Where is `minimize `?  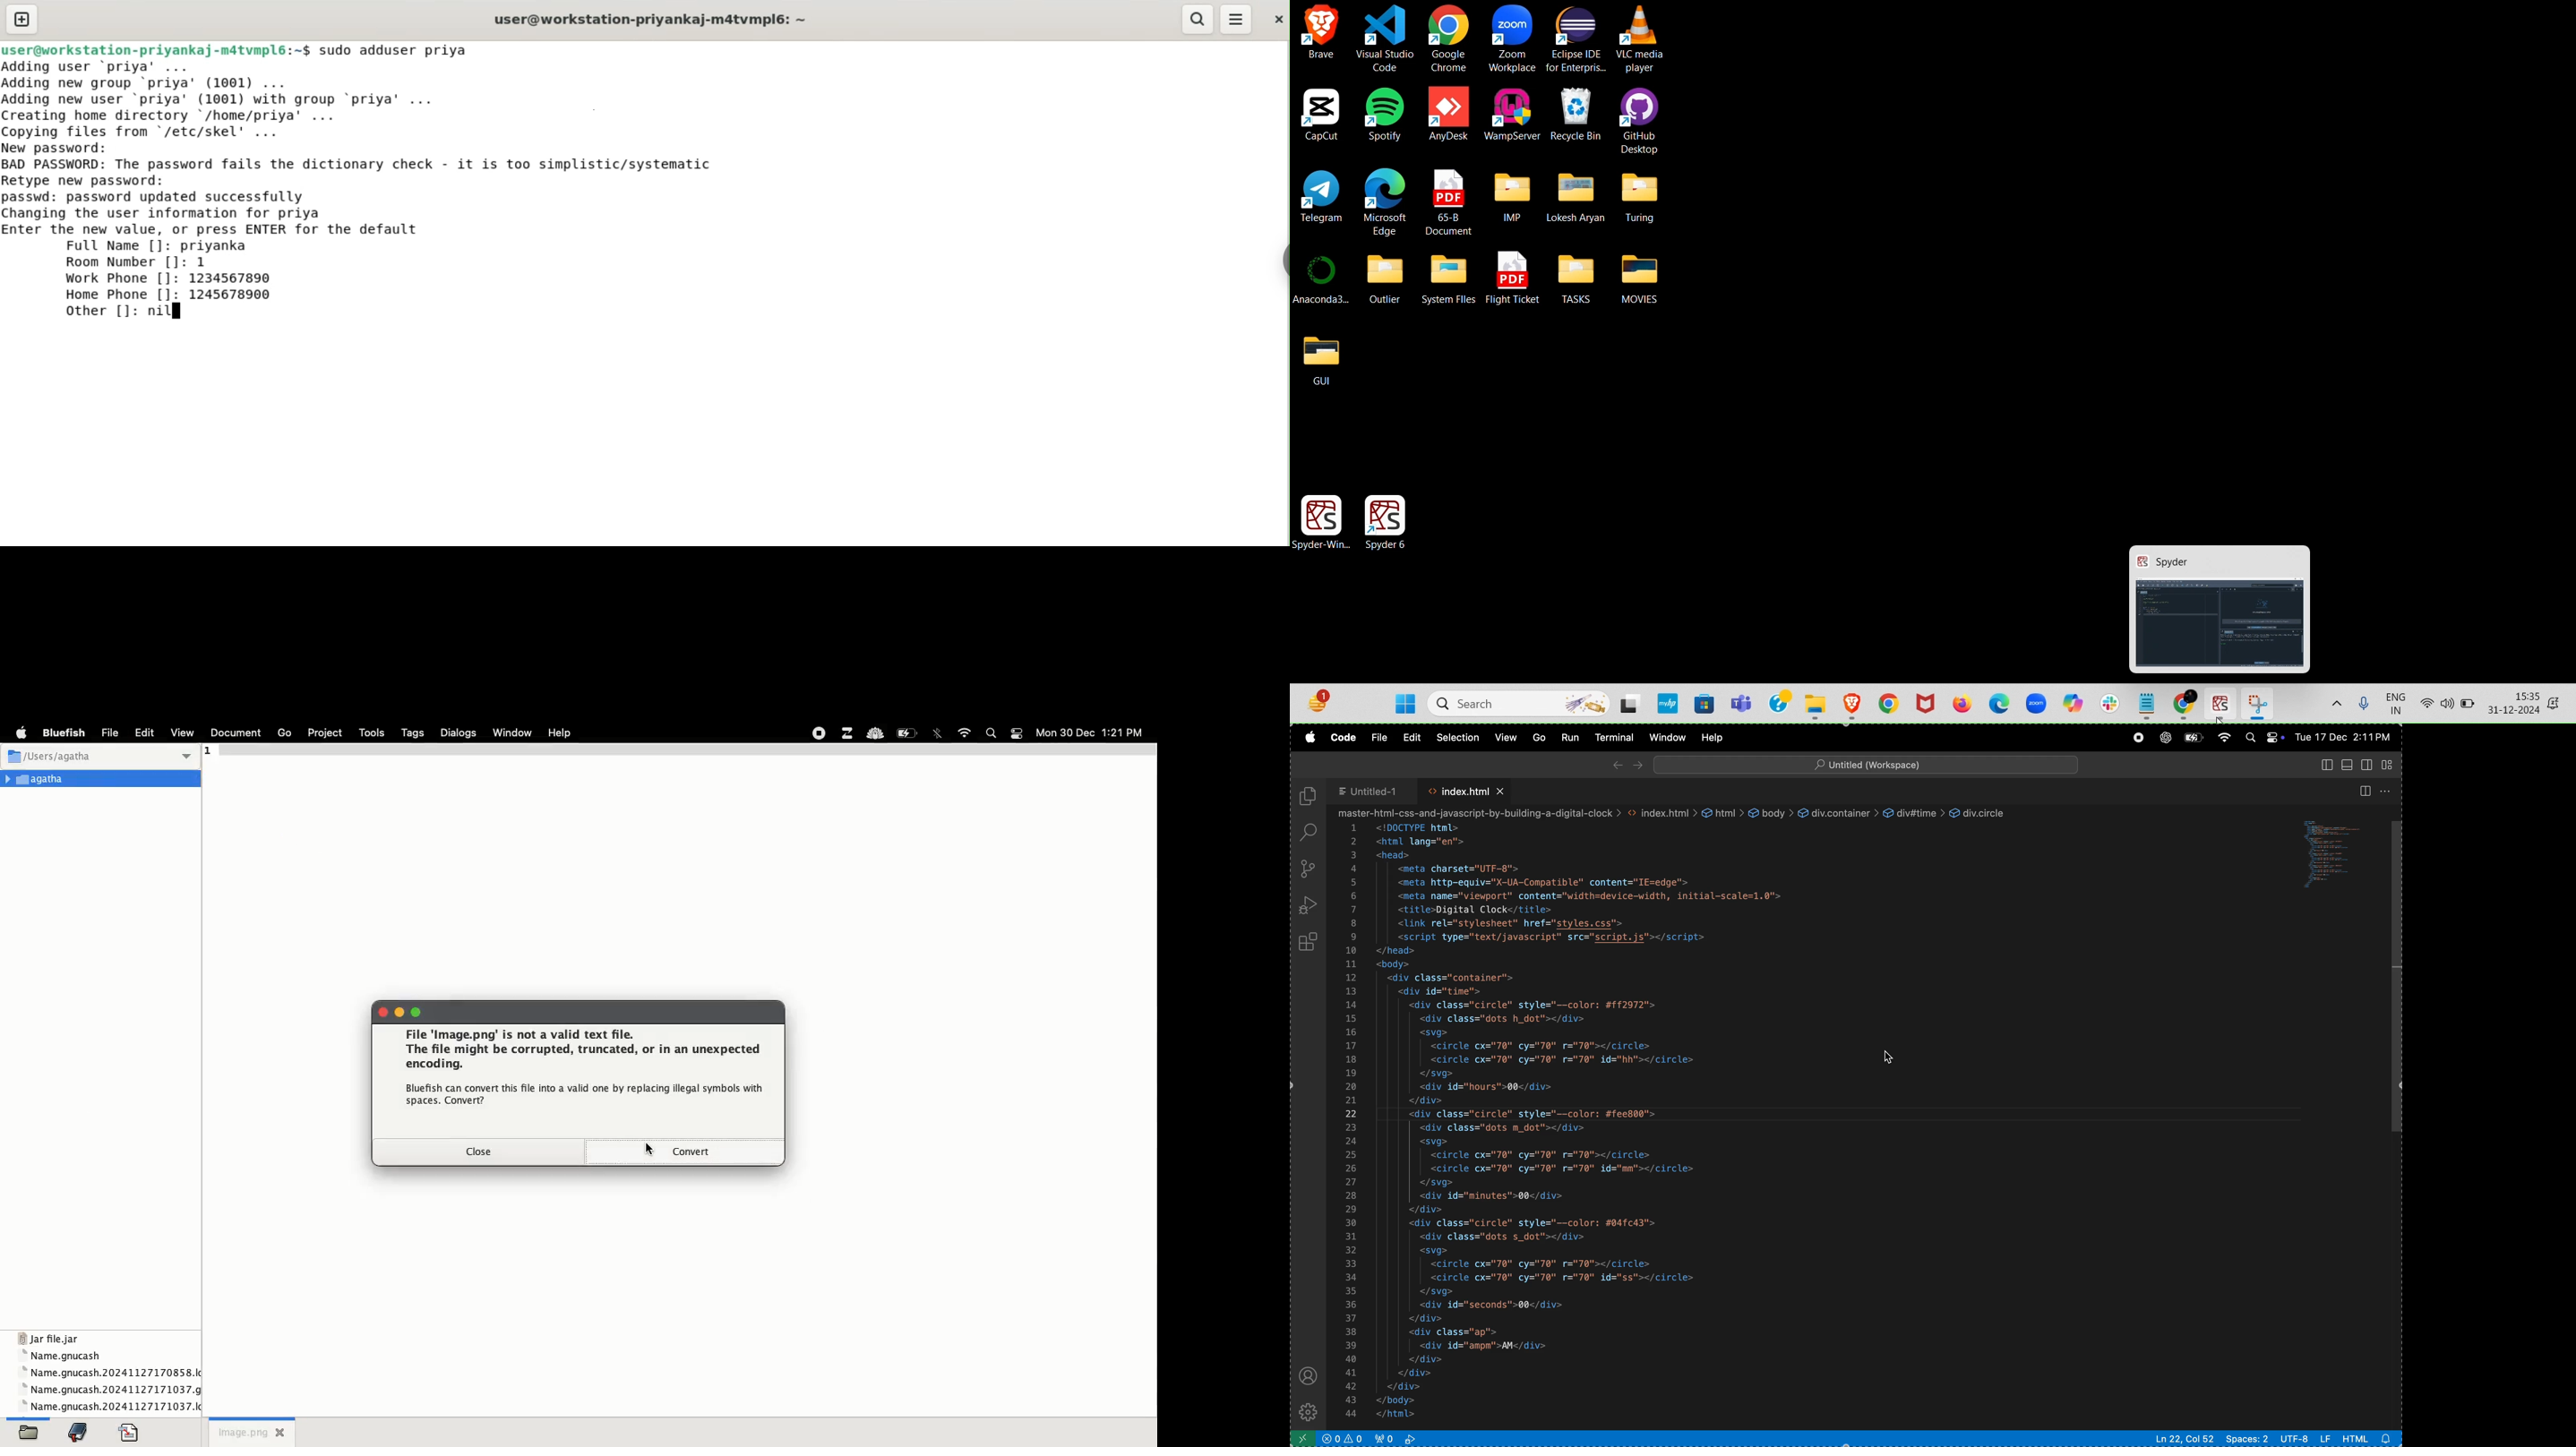
minimize  is located at coordinates (399, 1009).